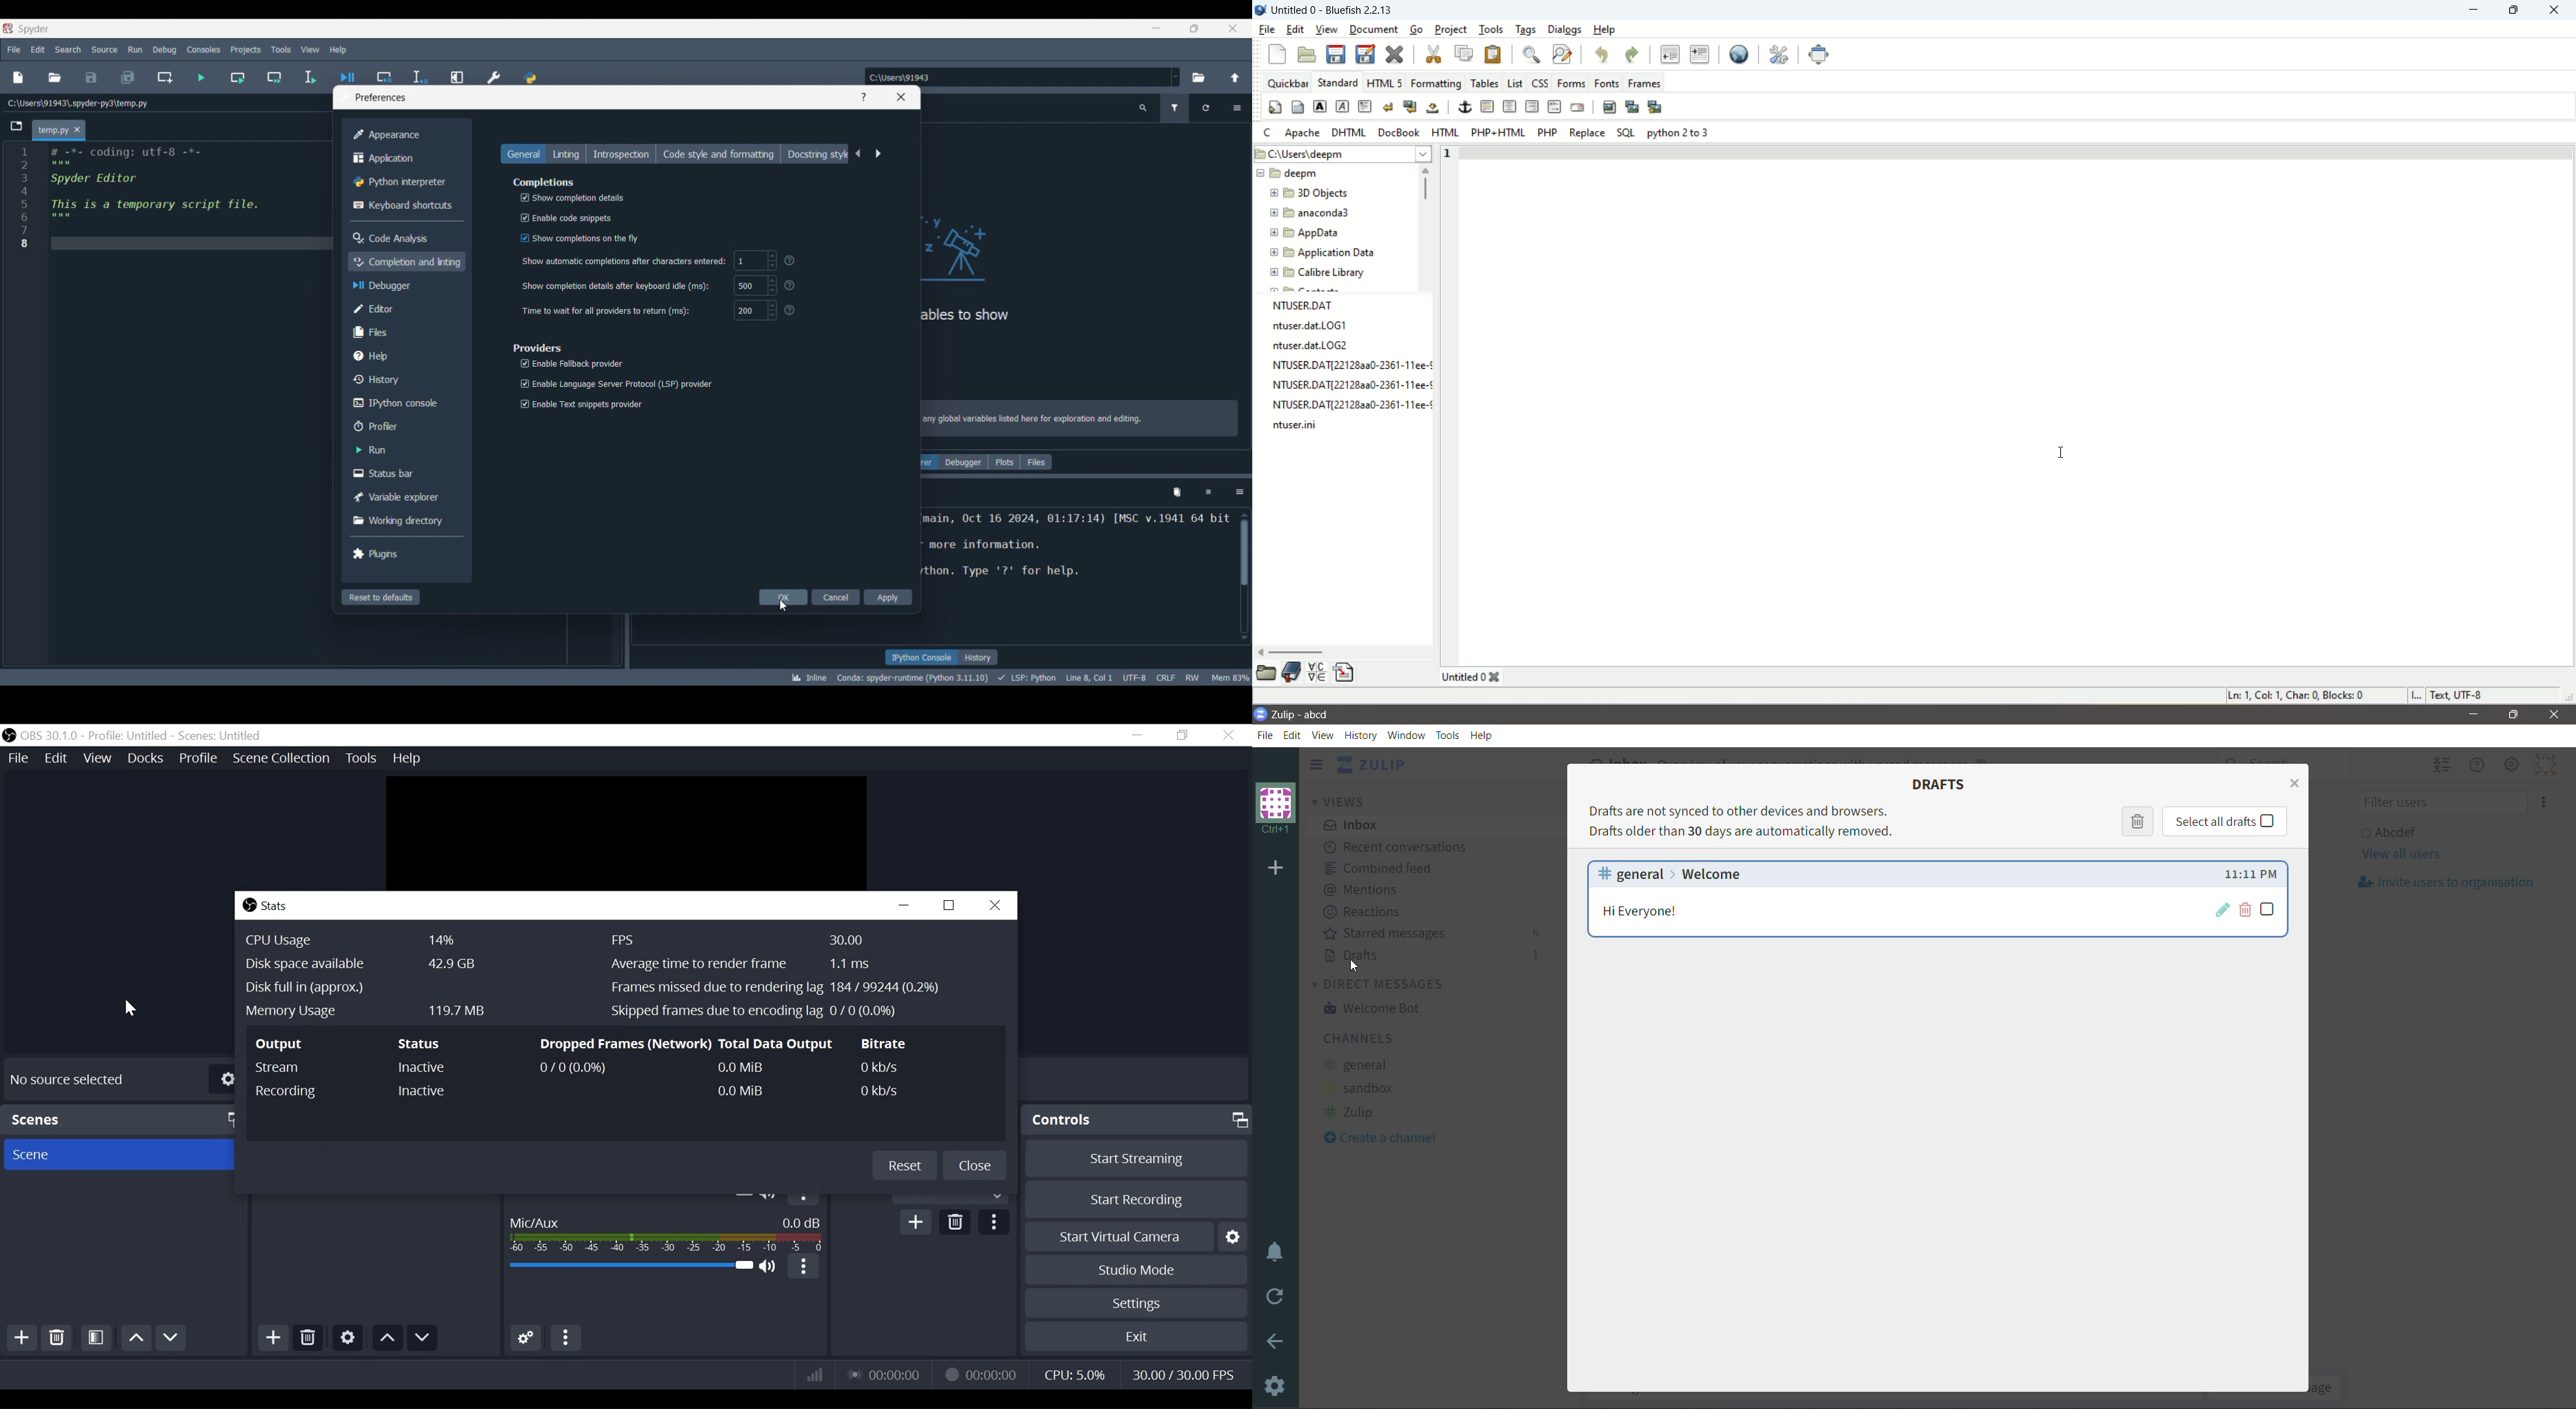 The height and width of the screenshot is (1428, 2576). I want to click on Python interpreter, so click(403, 182).